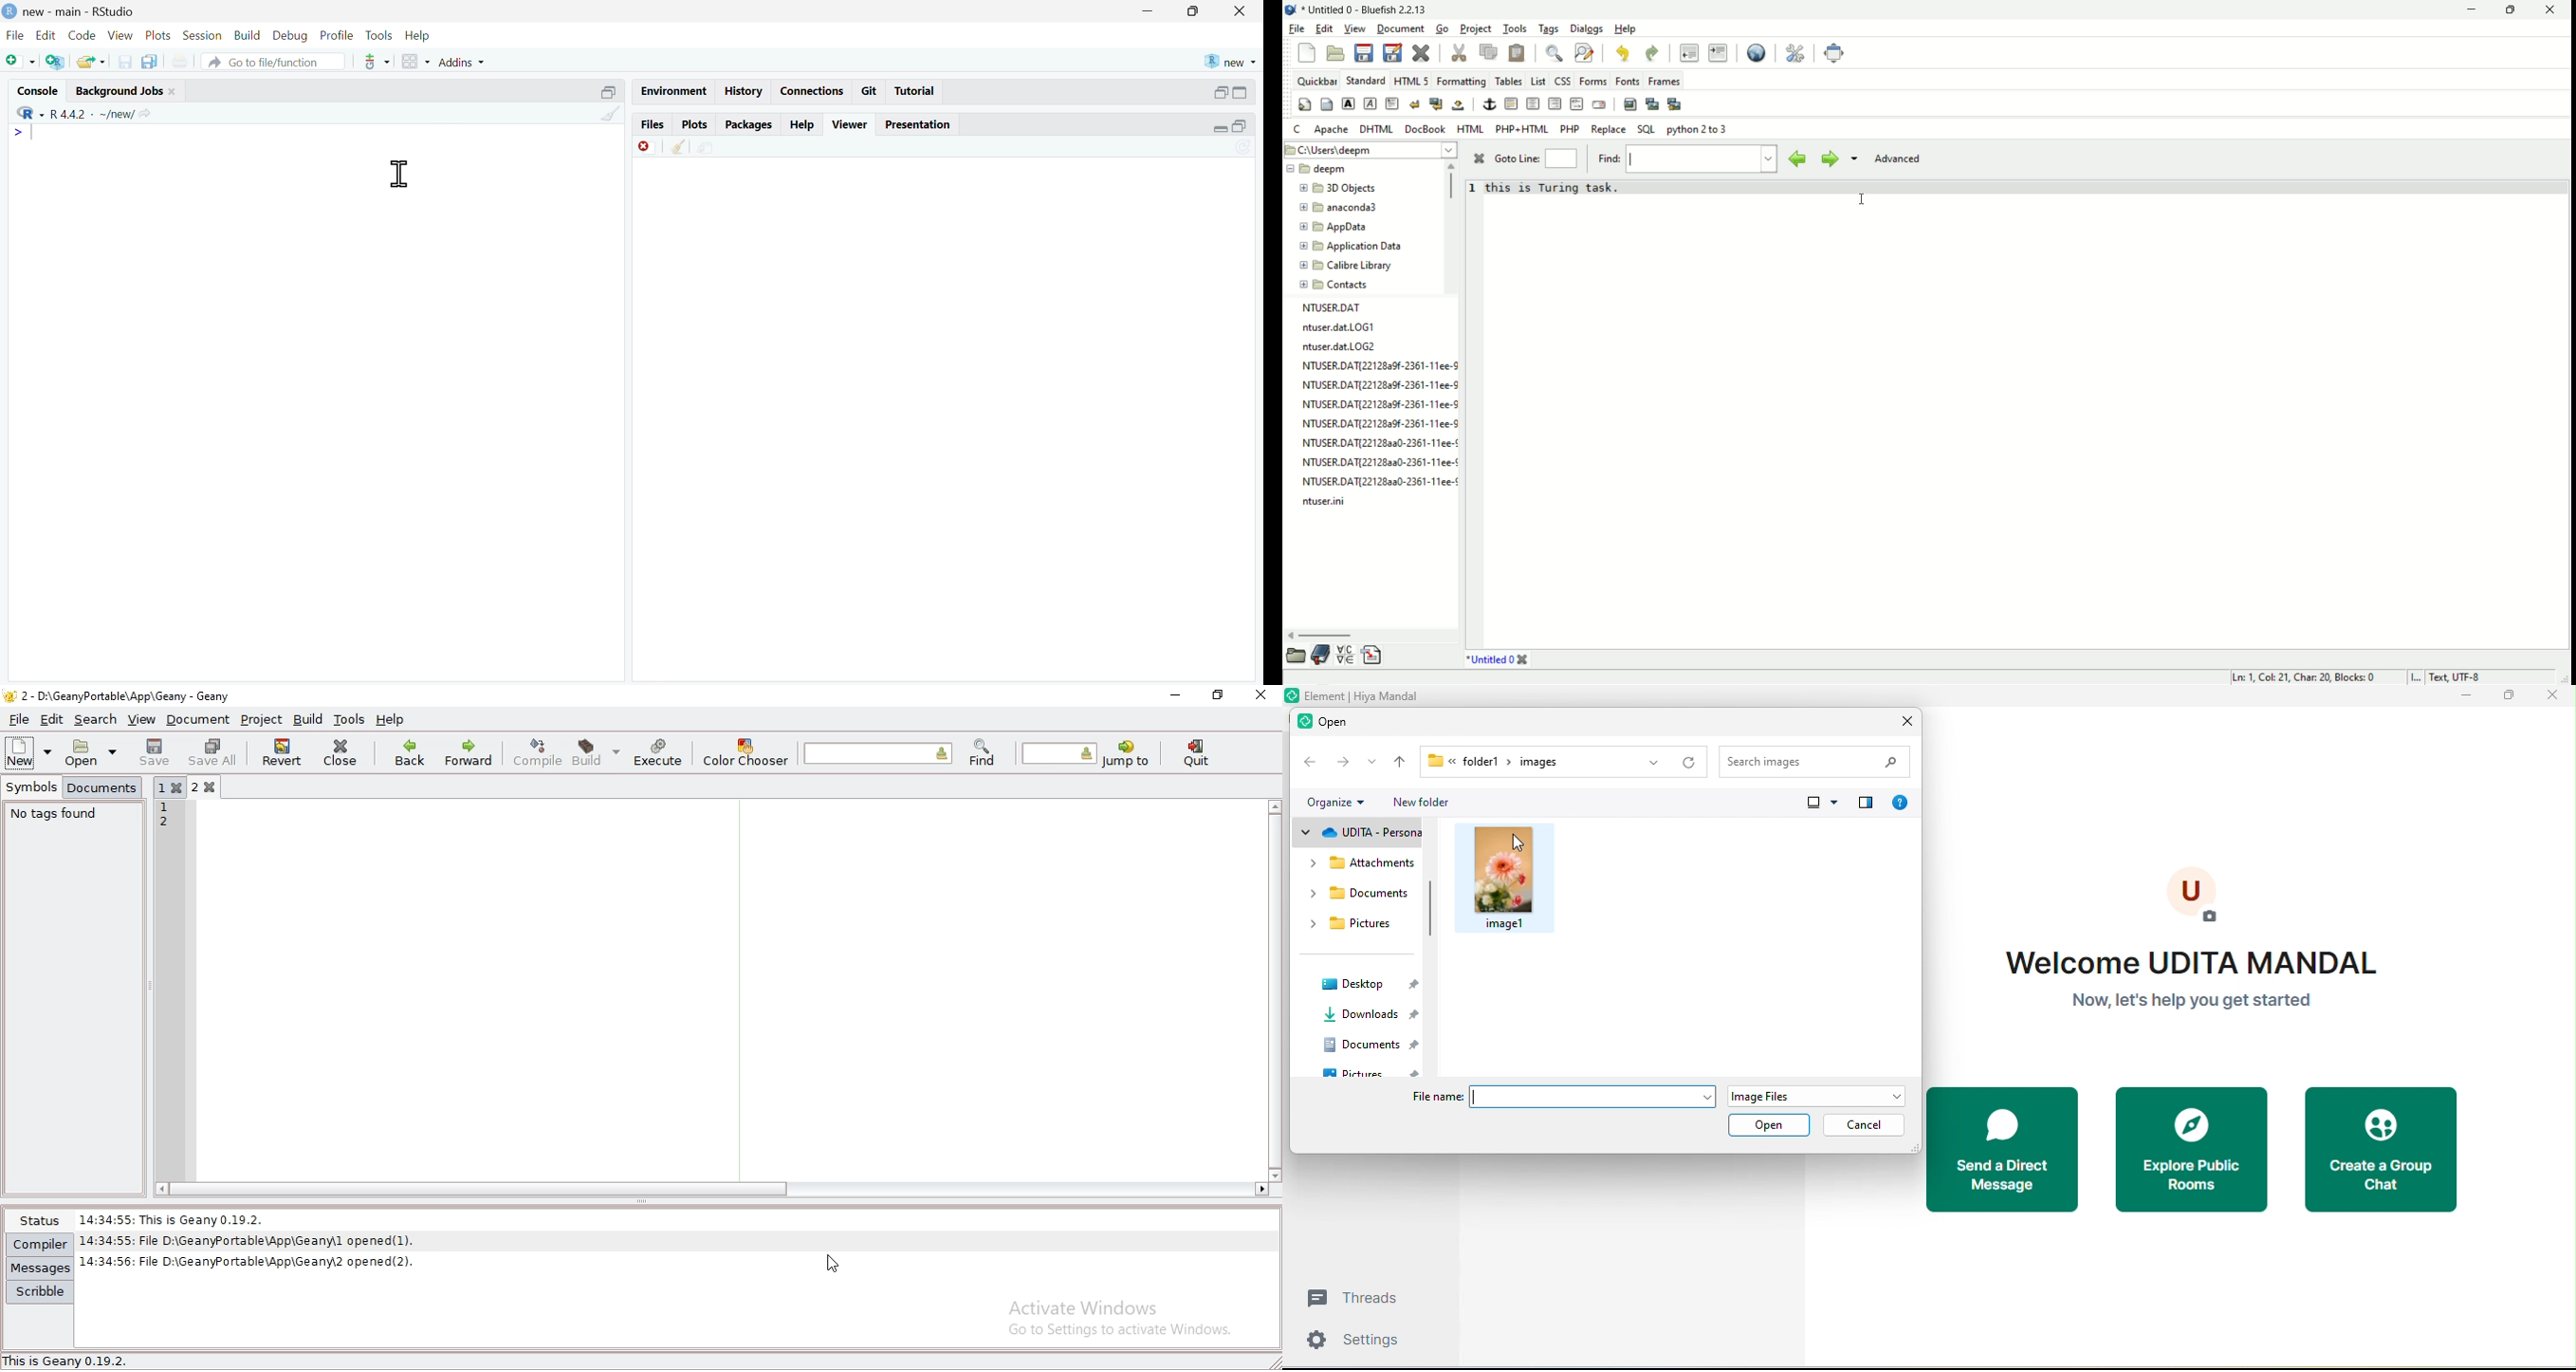 The width and height of the screenshot is (2576, 1372). What do you see at coordinates (804, 125) in the screenshot?
I see `help` at bounding box center [804, 125].